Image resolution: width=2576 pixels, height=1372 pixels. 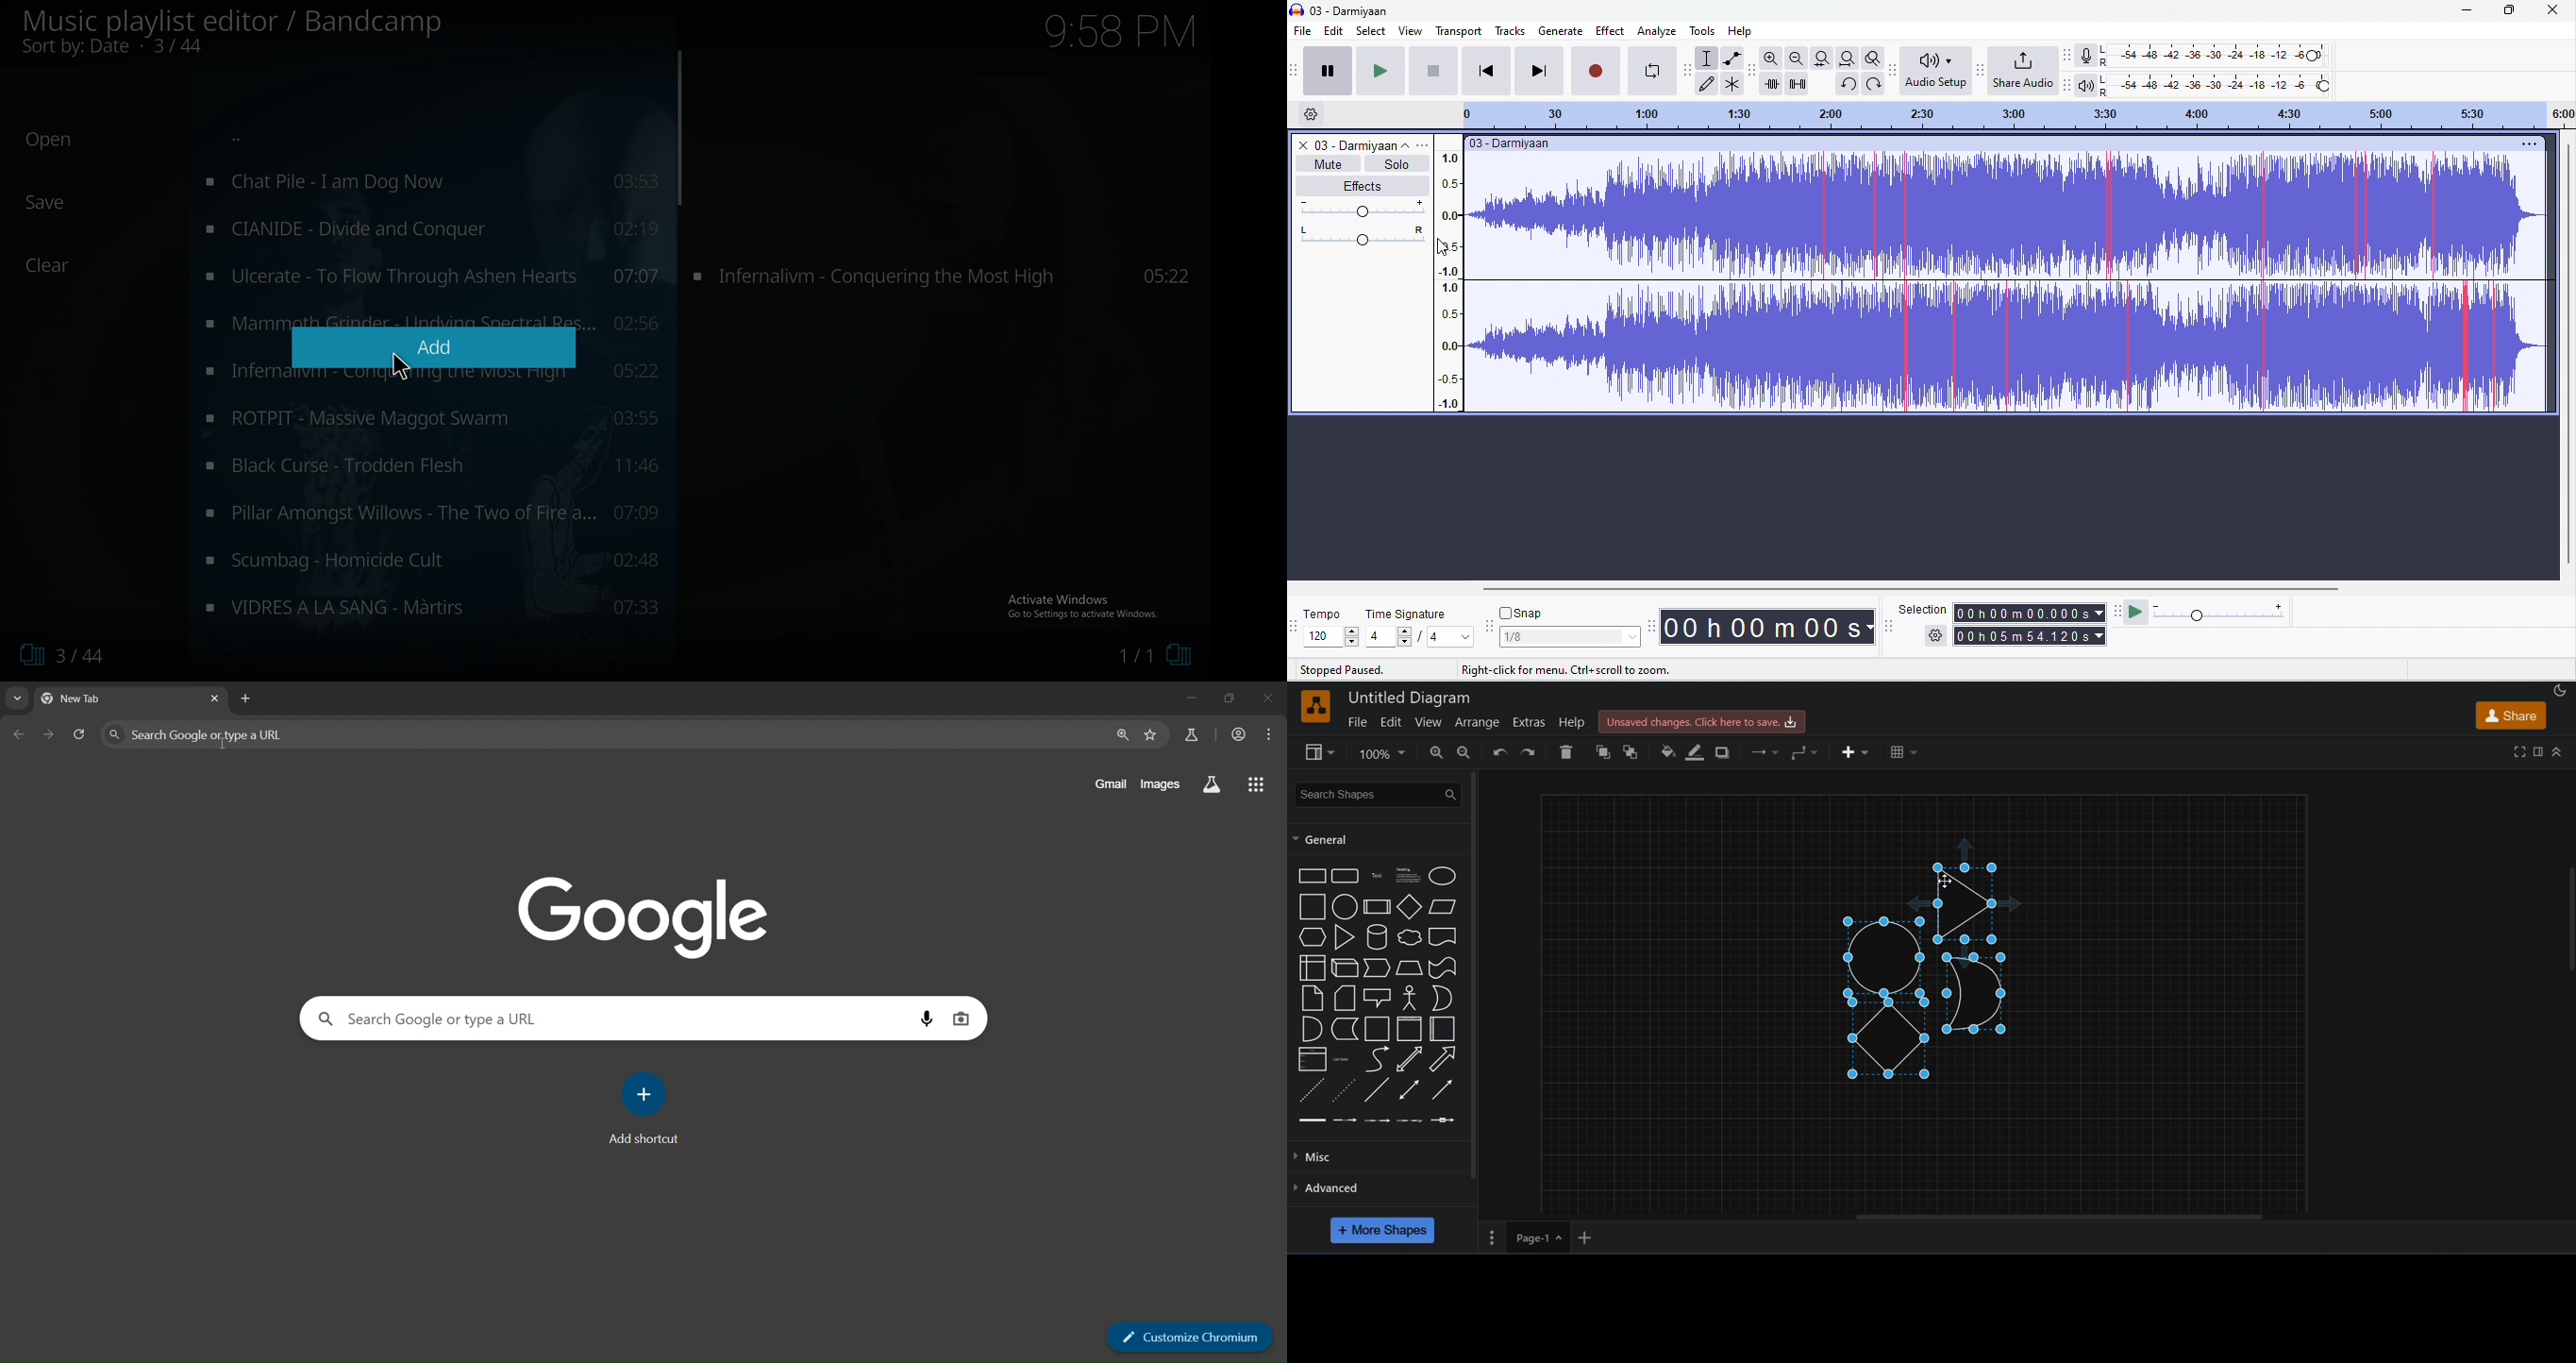 I want to click on Sort by: Date • 5/44, so click(x=134, y=48).